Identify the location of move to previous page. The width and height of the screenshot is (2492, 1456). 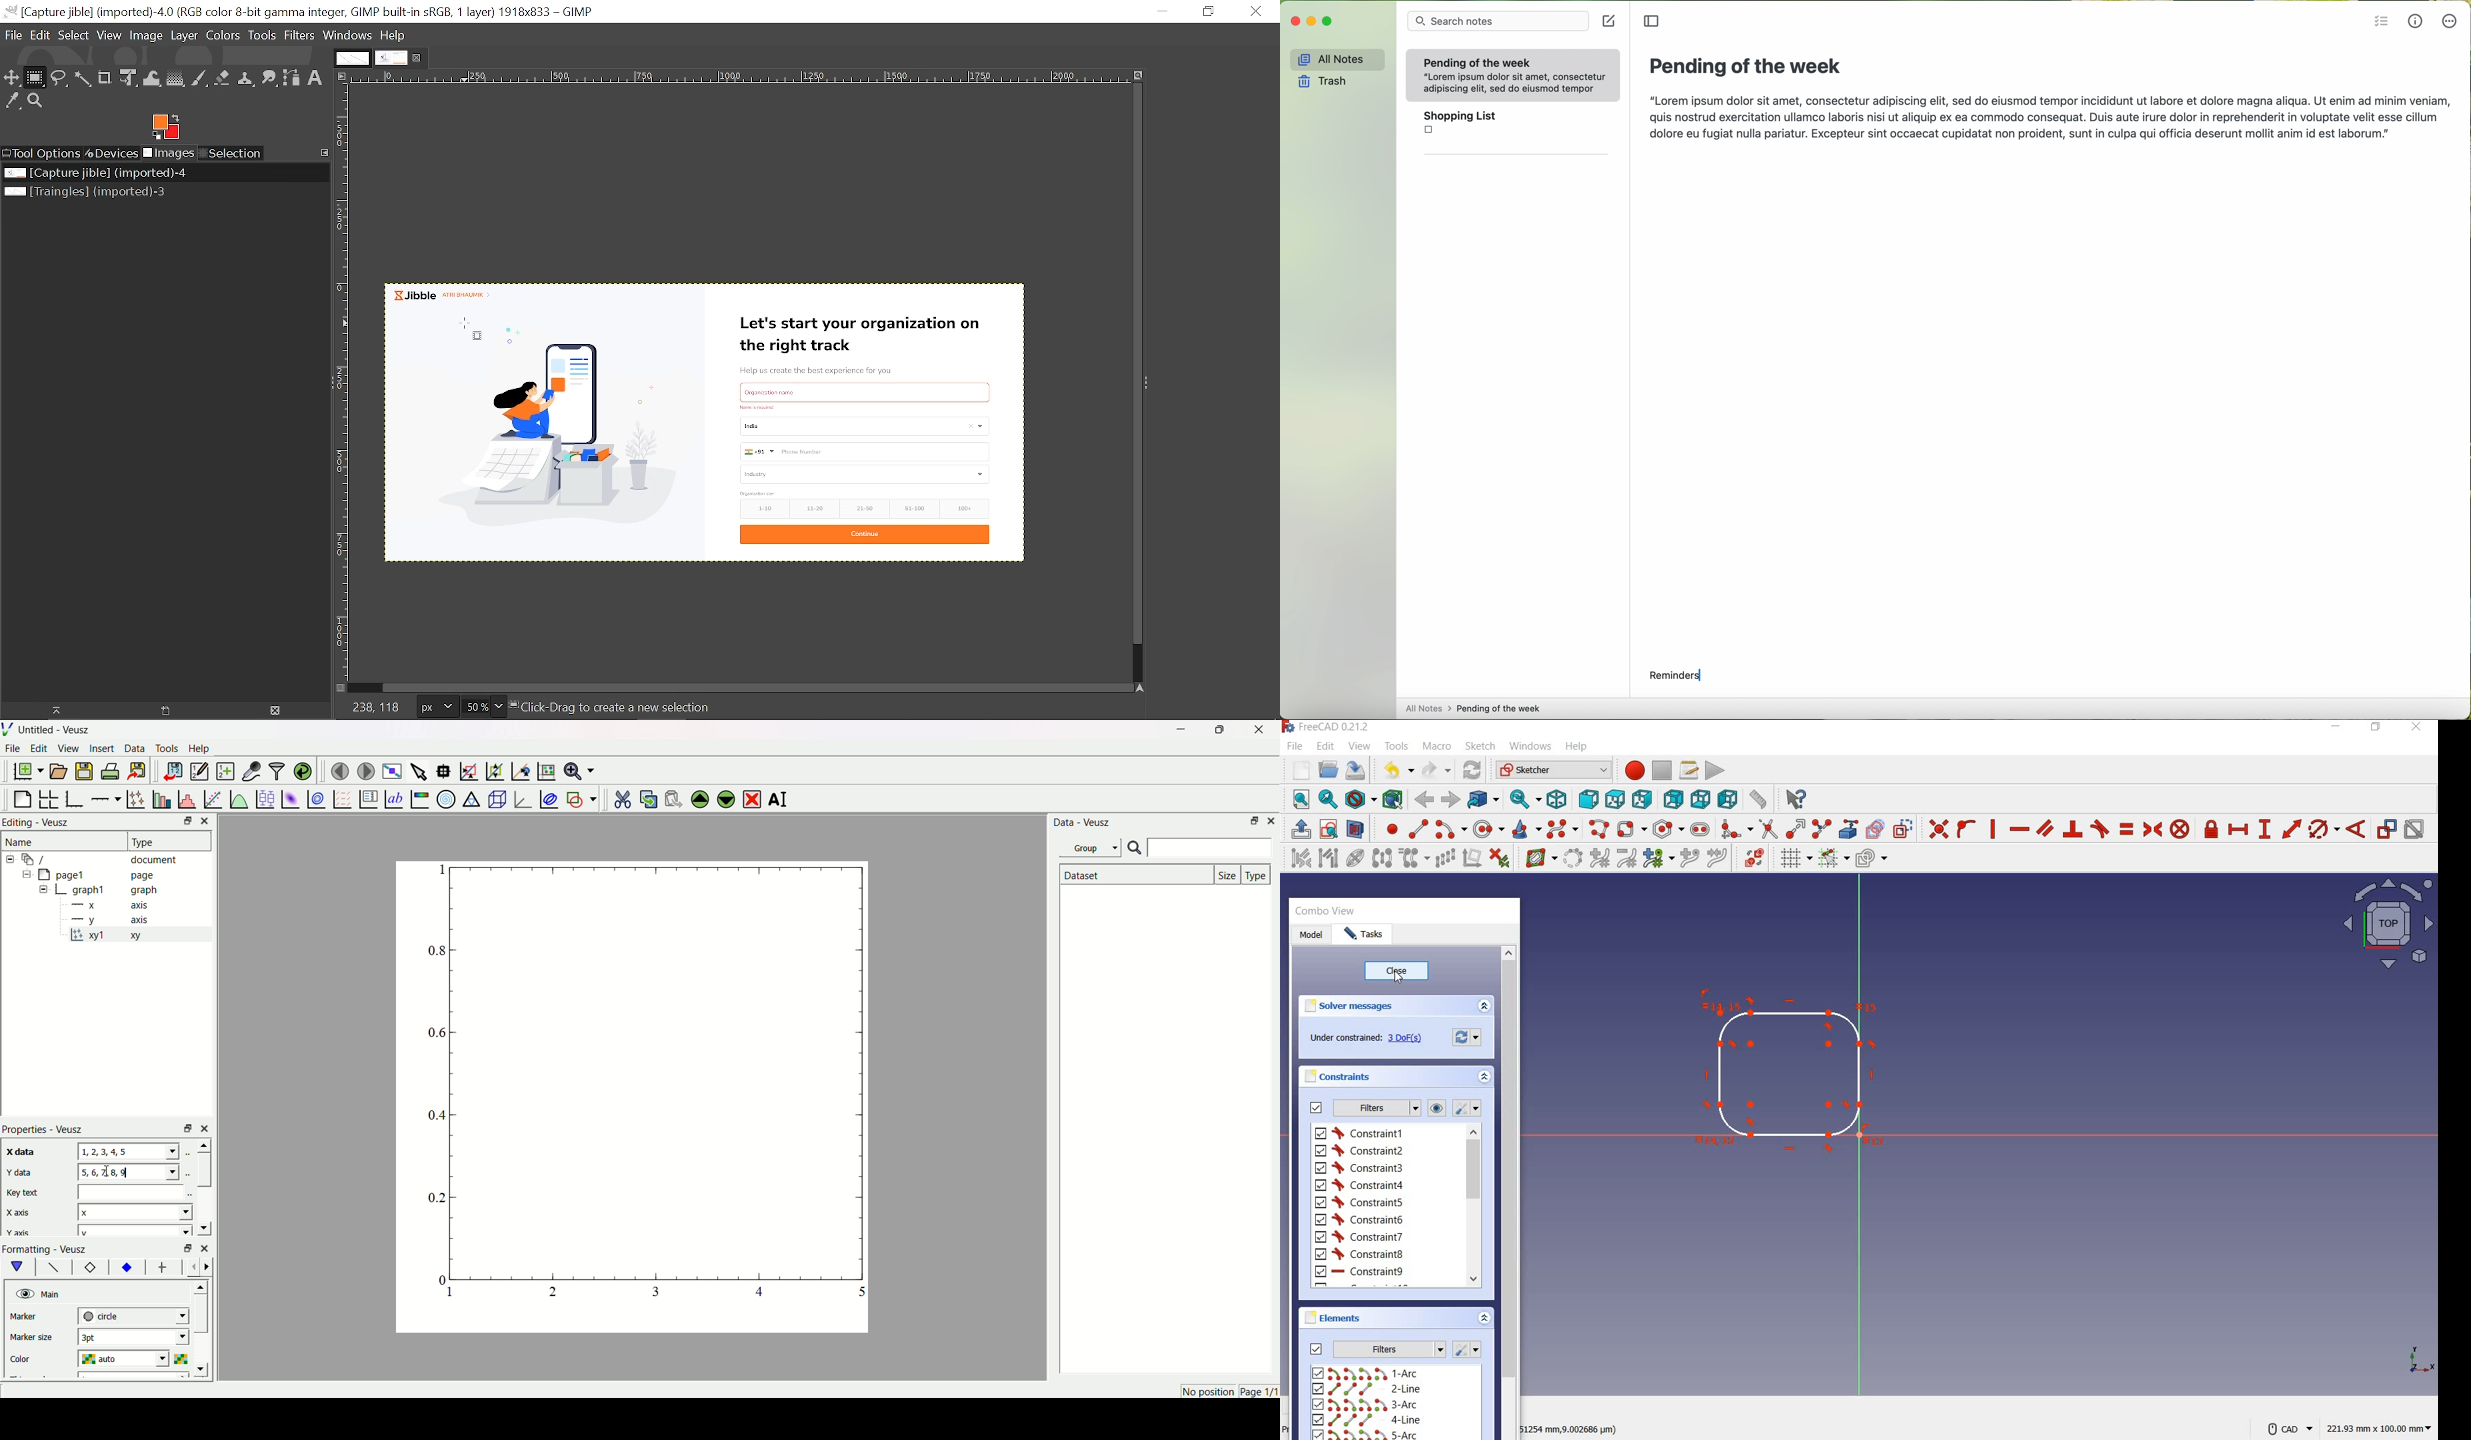
(339, 771).